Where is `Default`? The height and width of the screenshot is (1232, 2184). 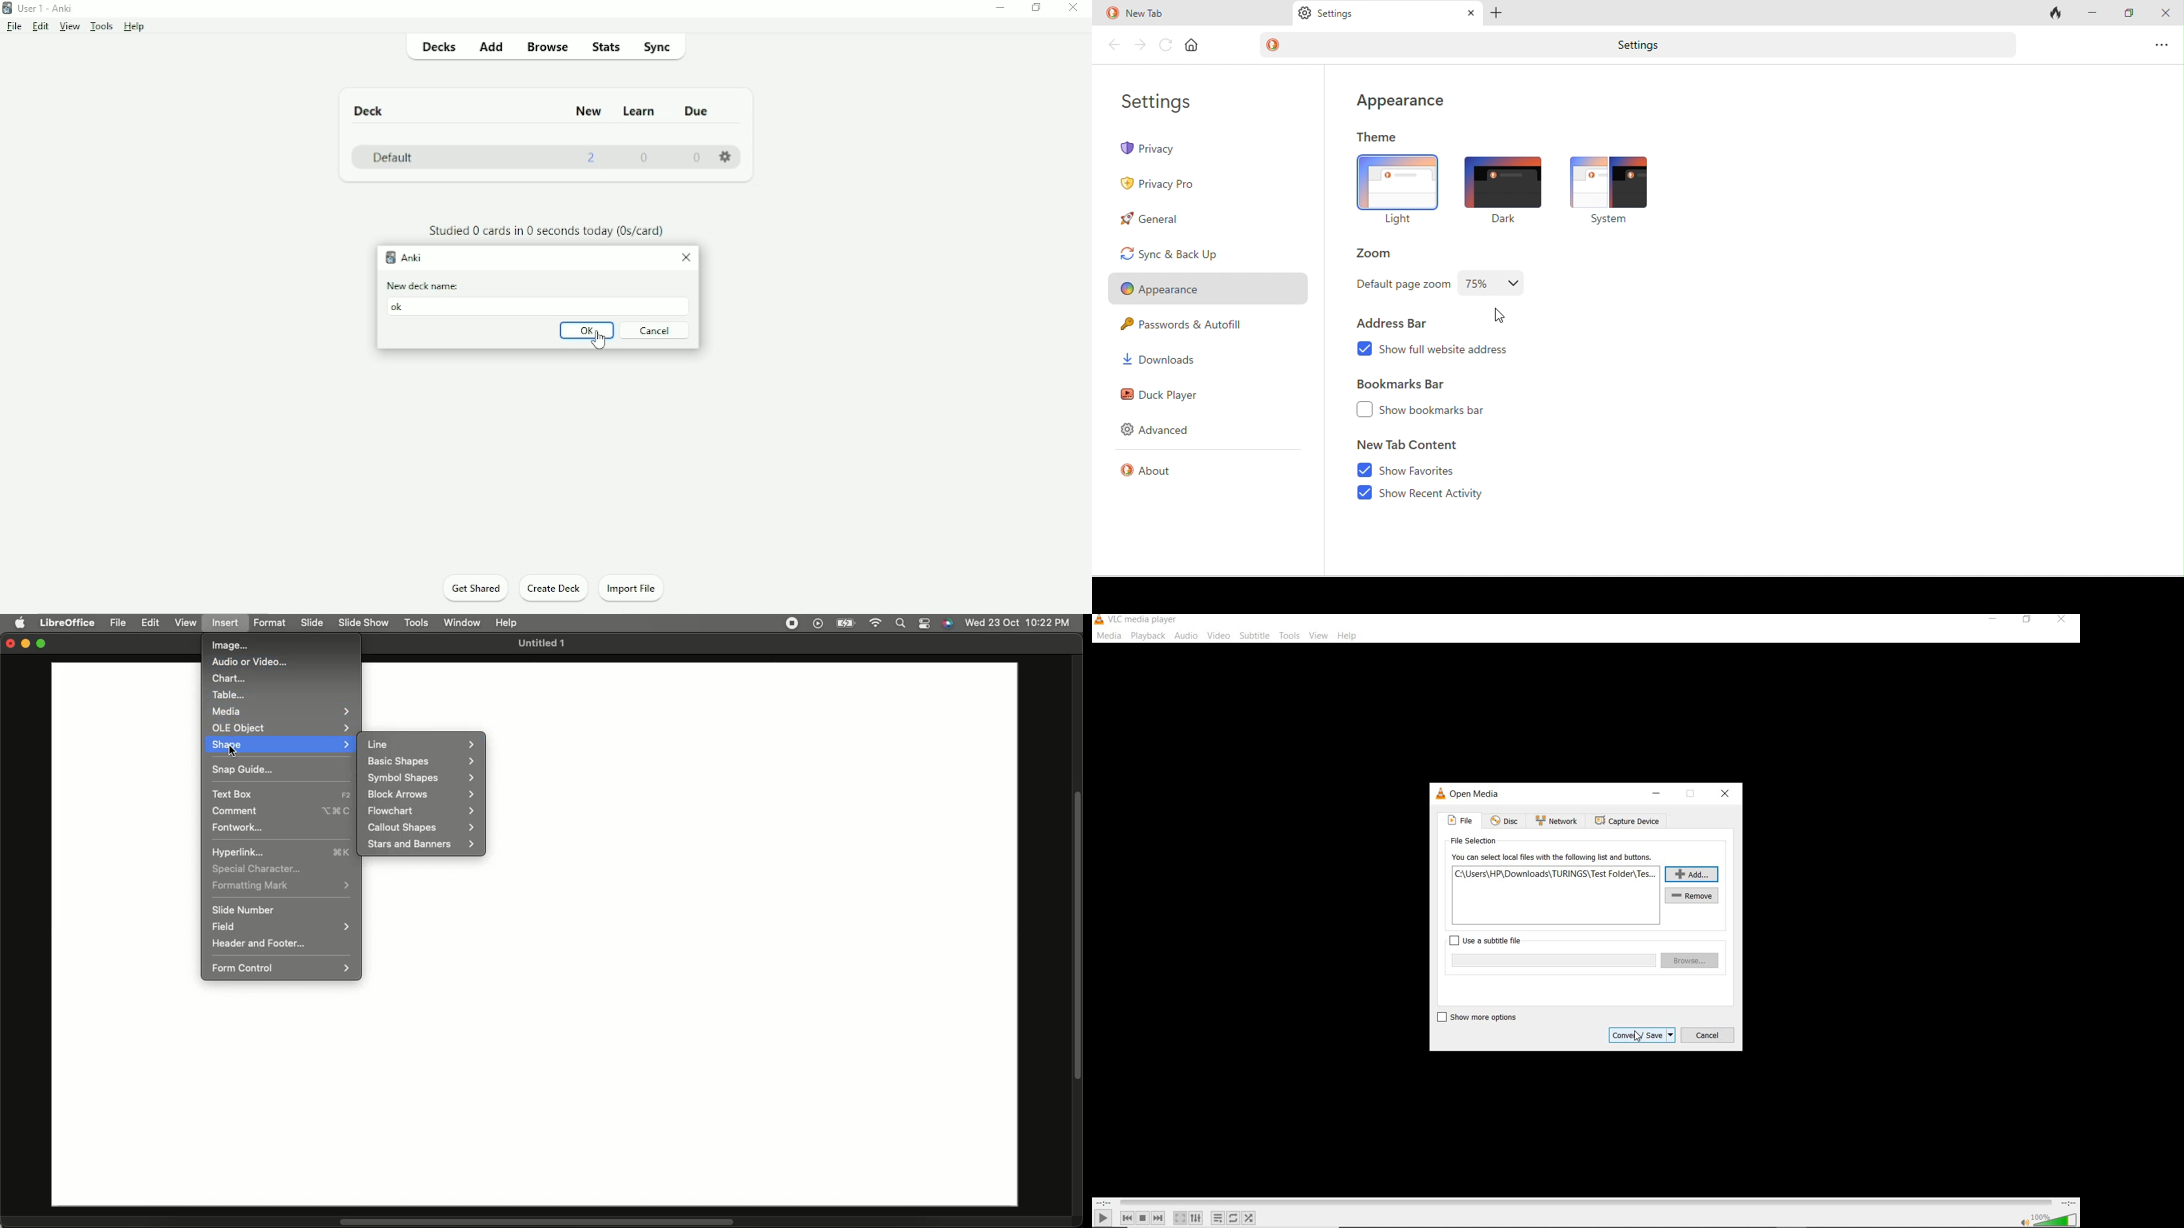
Default is located at coordinates (395, 156).